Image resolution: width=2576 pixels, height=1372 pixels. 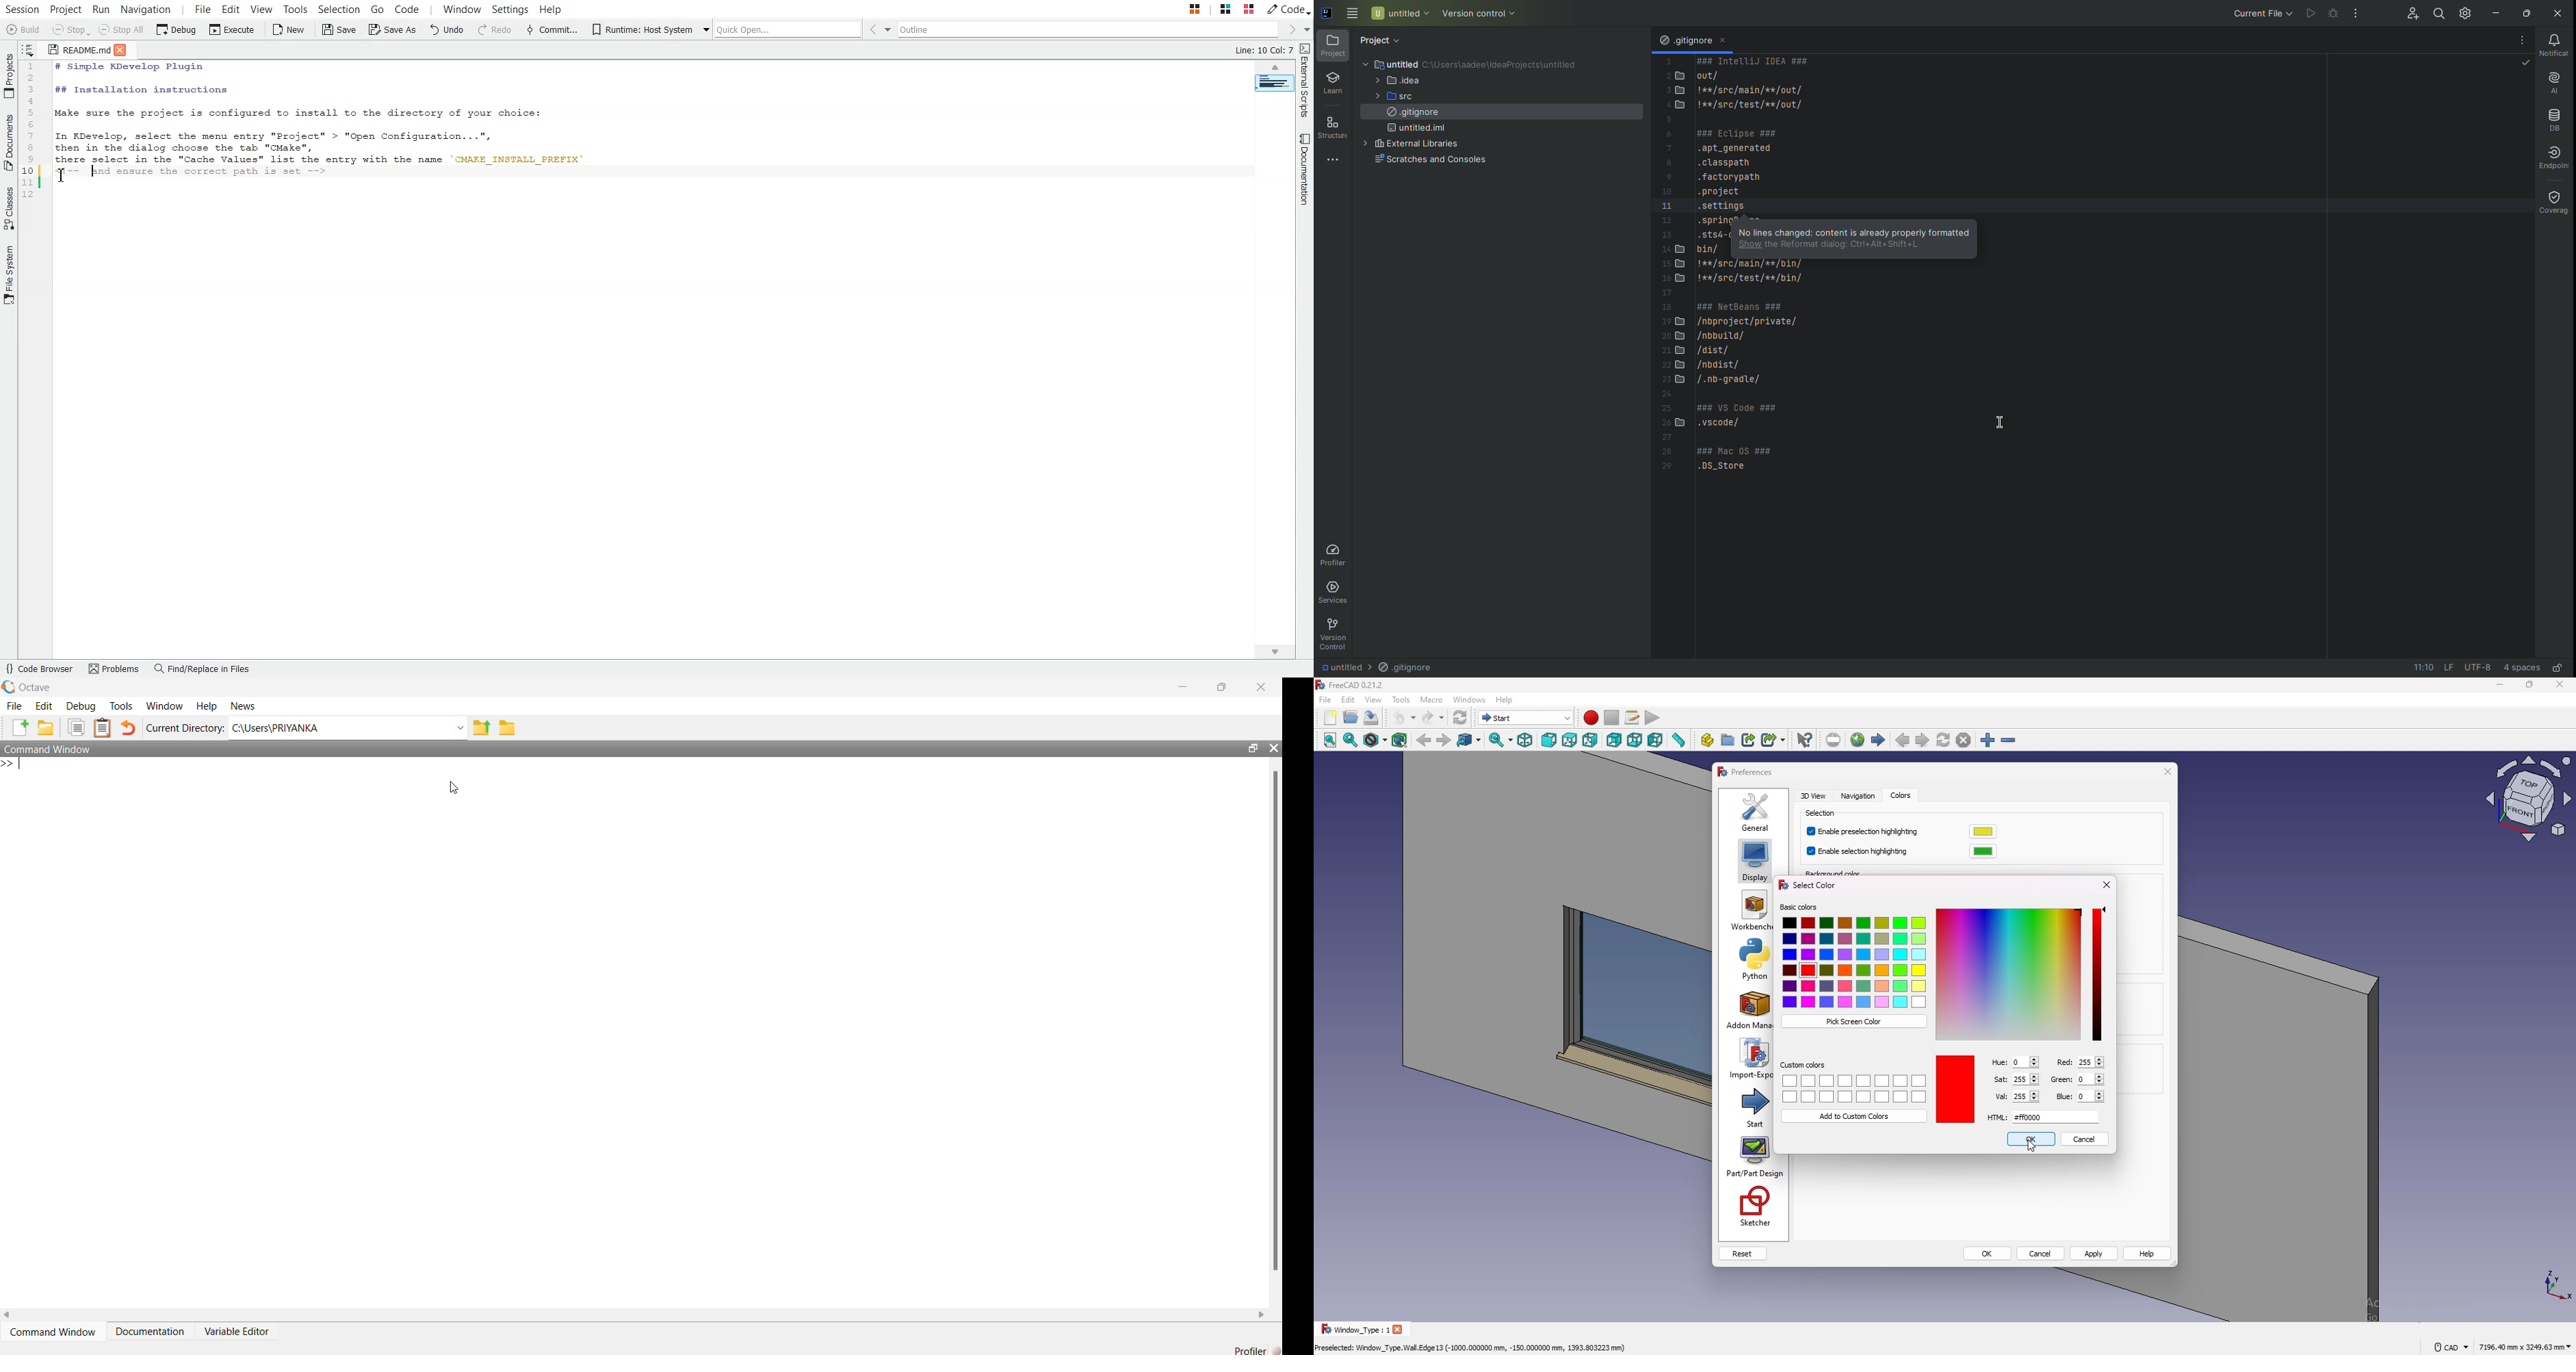 I want to click on Runtime: Host System, so click(x=640, y=30).